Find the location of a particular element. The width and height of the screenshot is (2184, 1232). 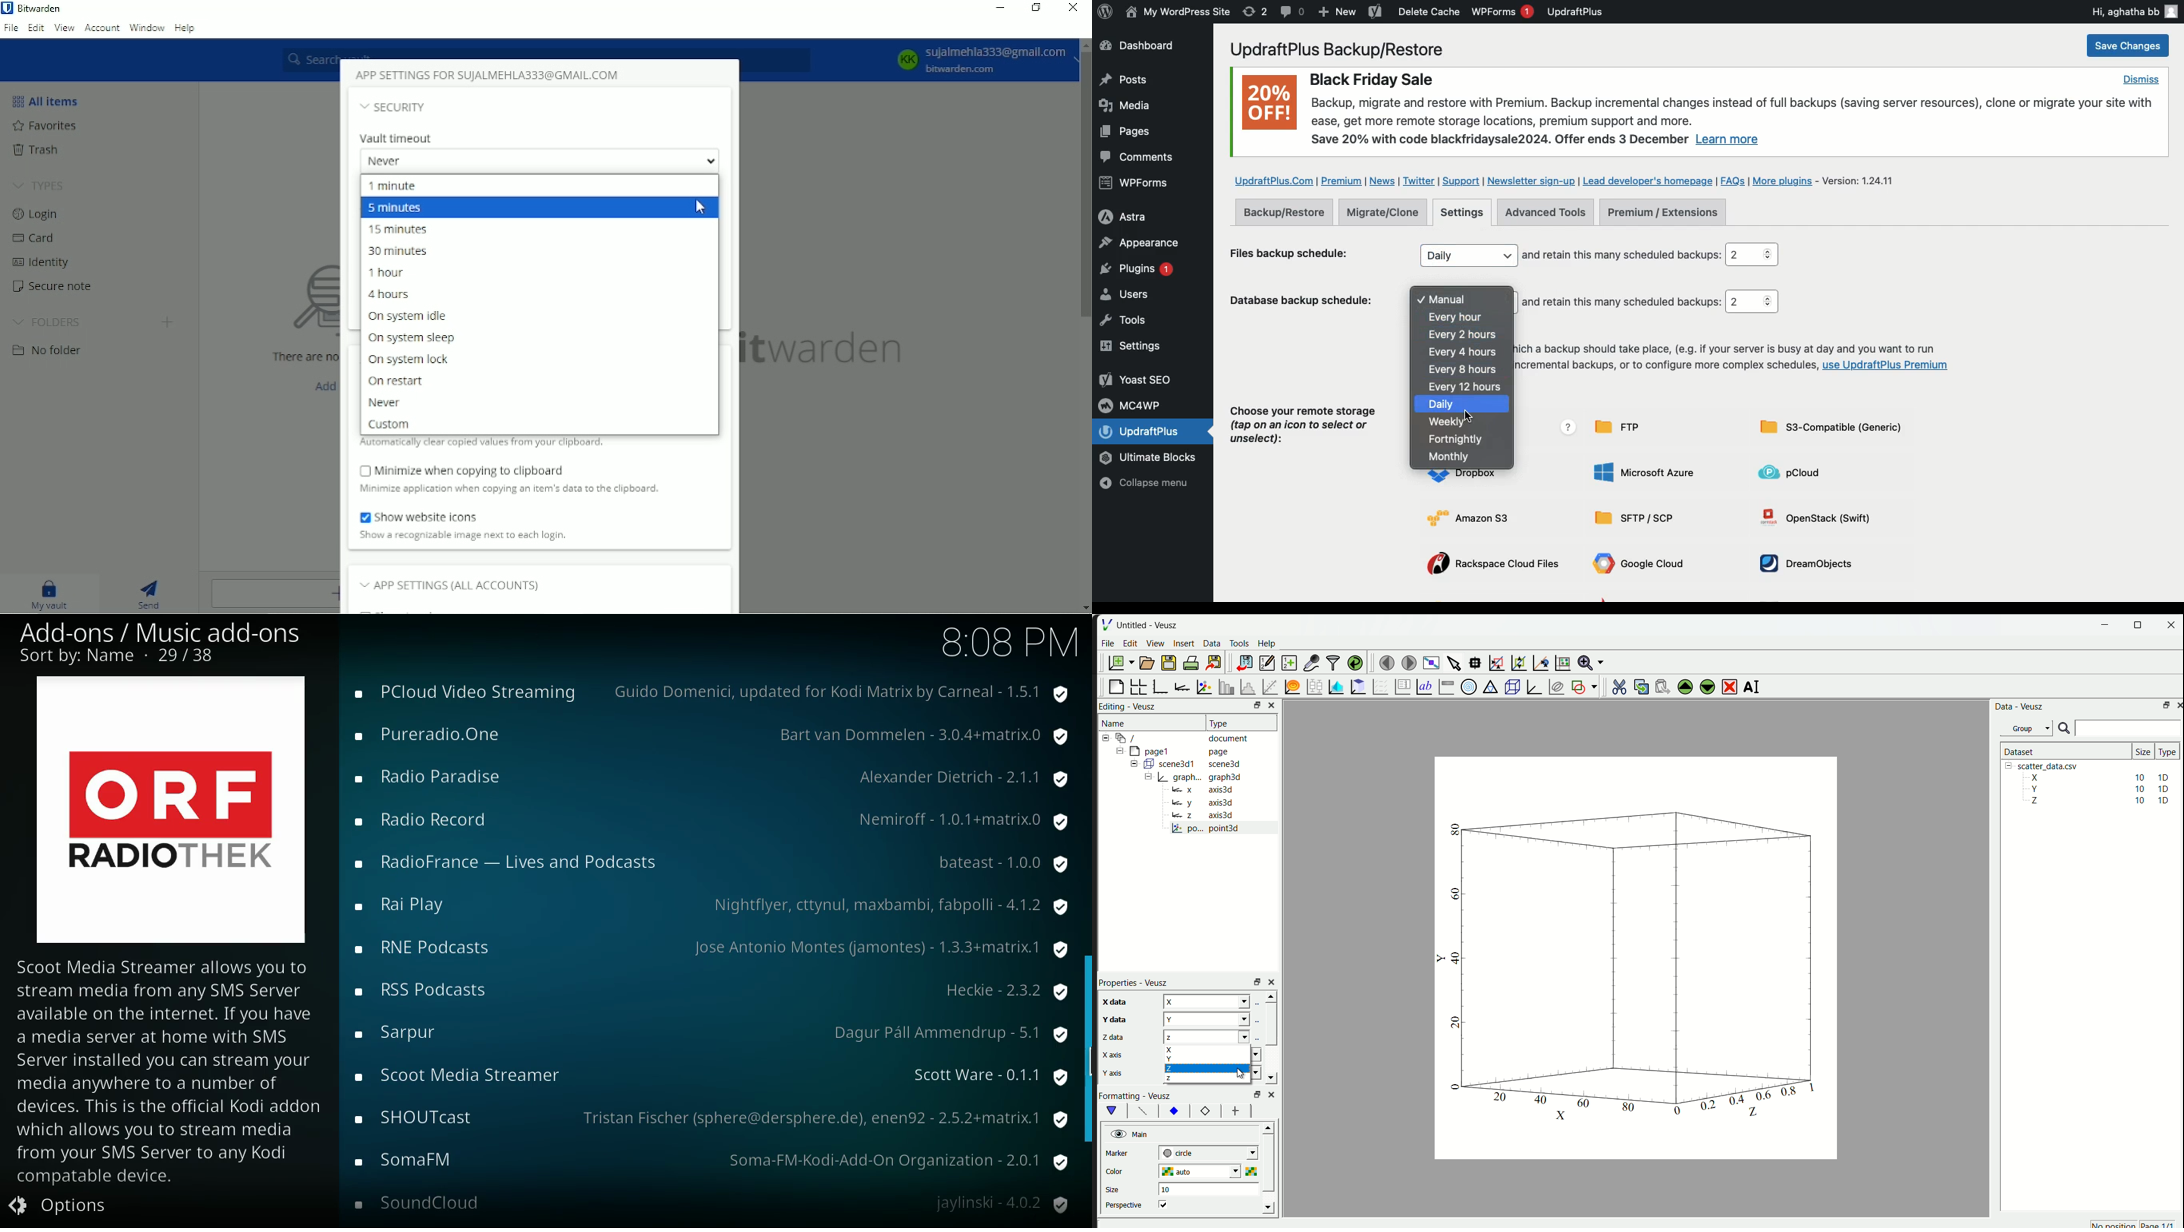

= x axis3d is located at coordinates (1208, 789).